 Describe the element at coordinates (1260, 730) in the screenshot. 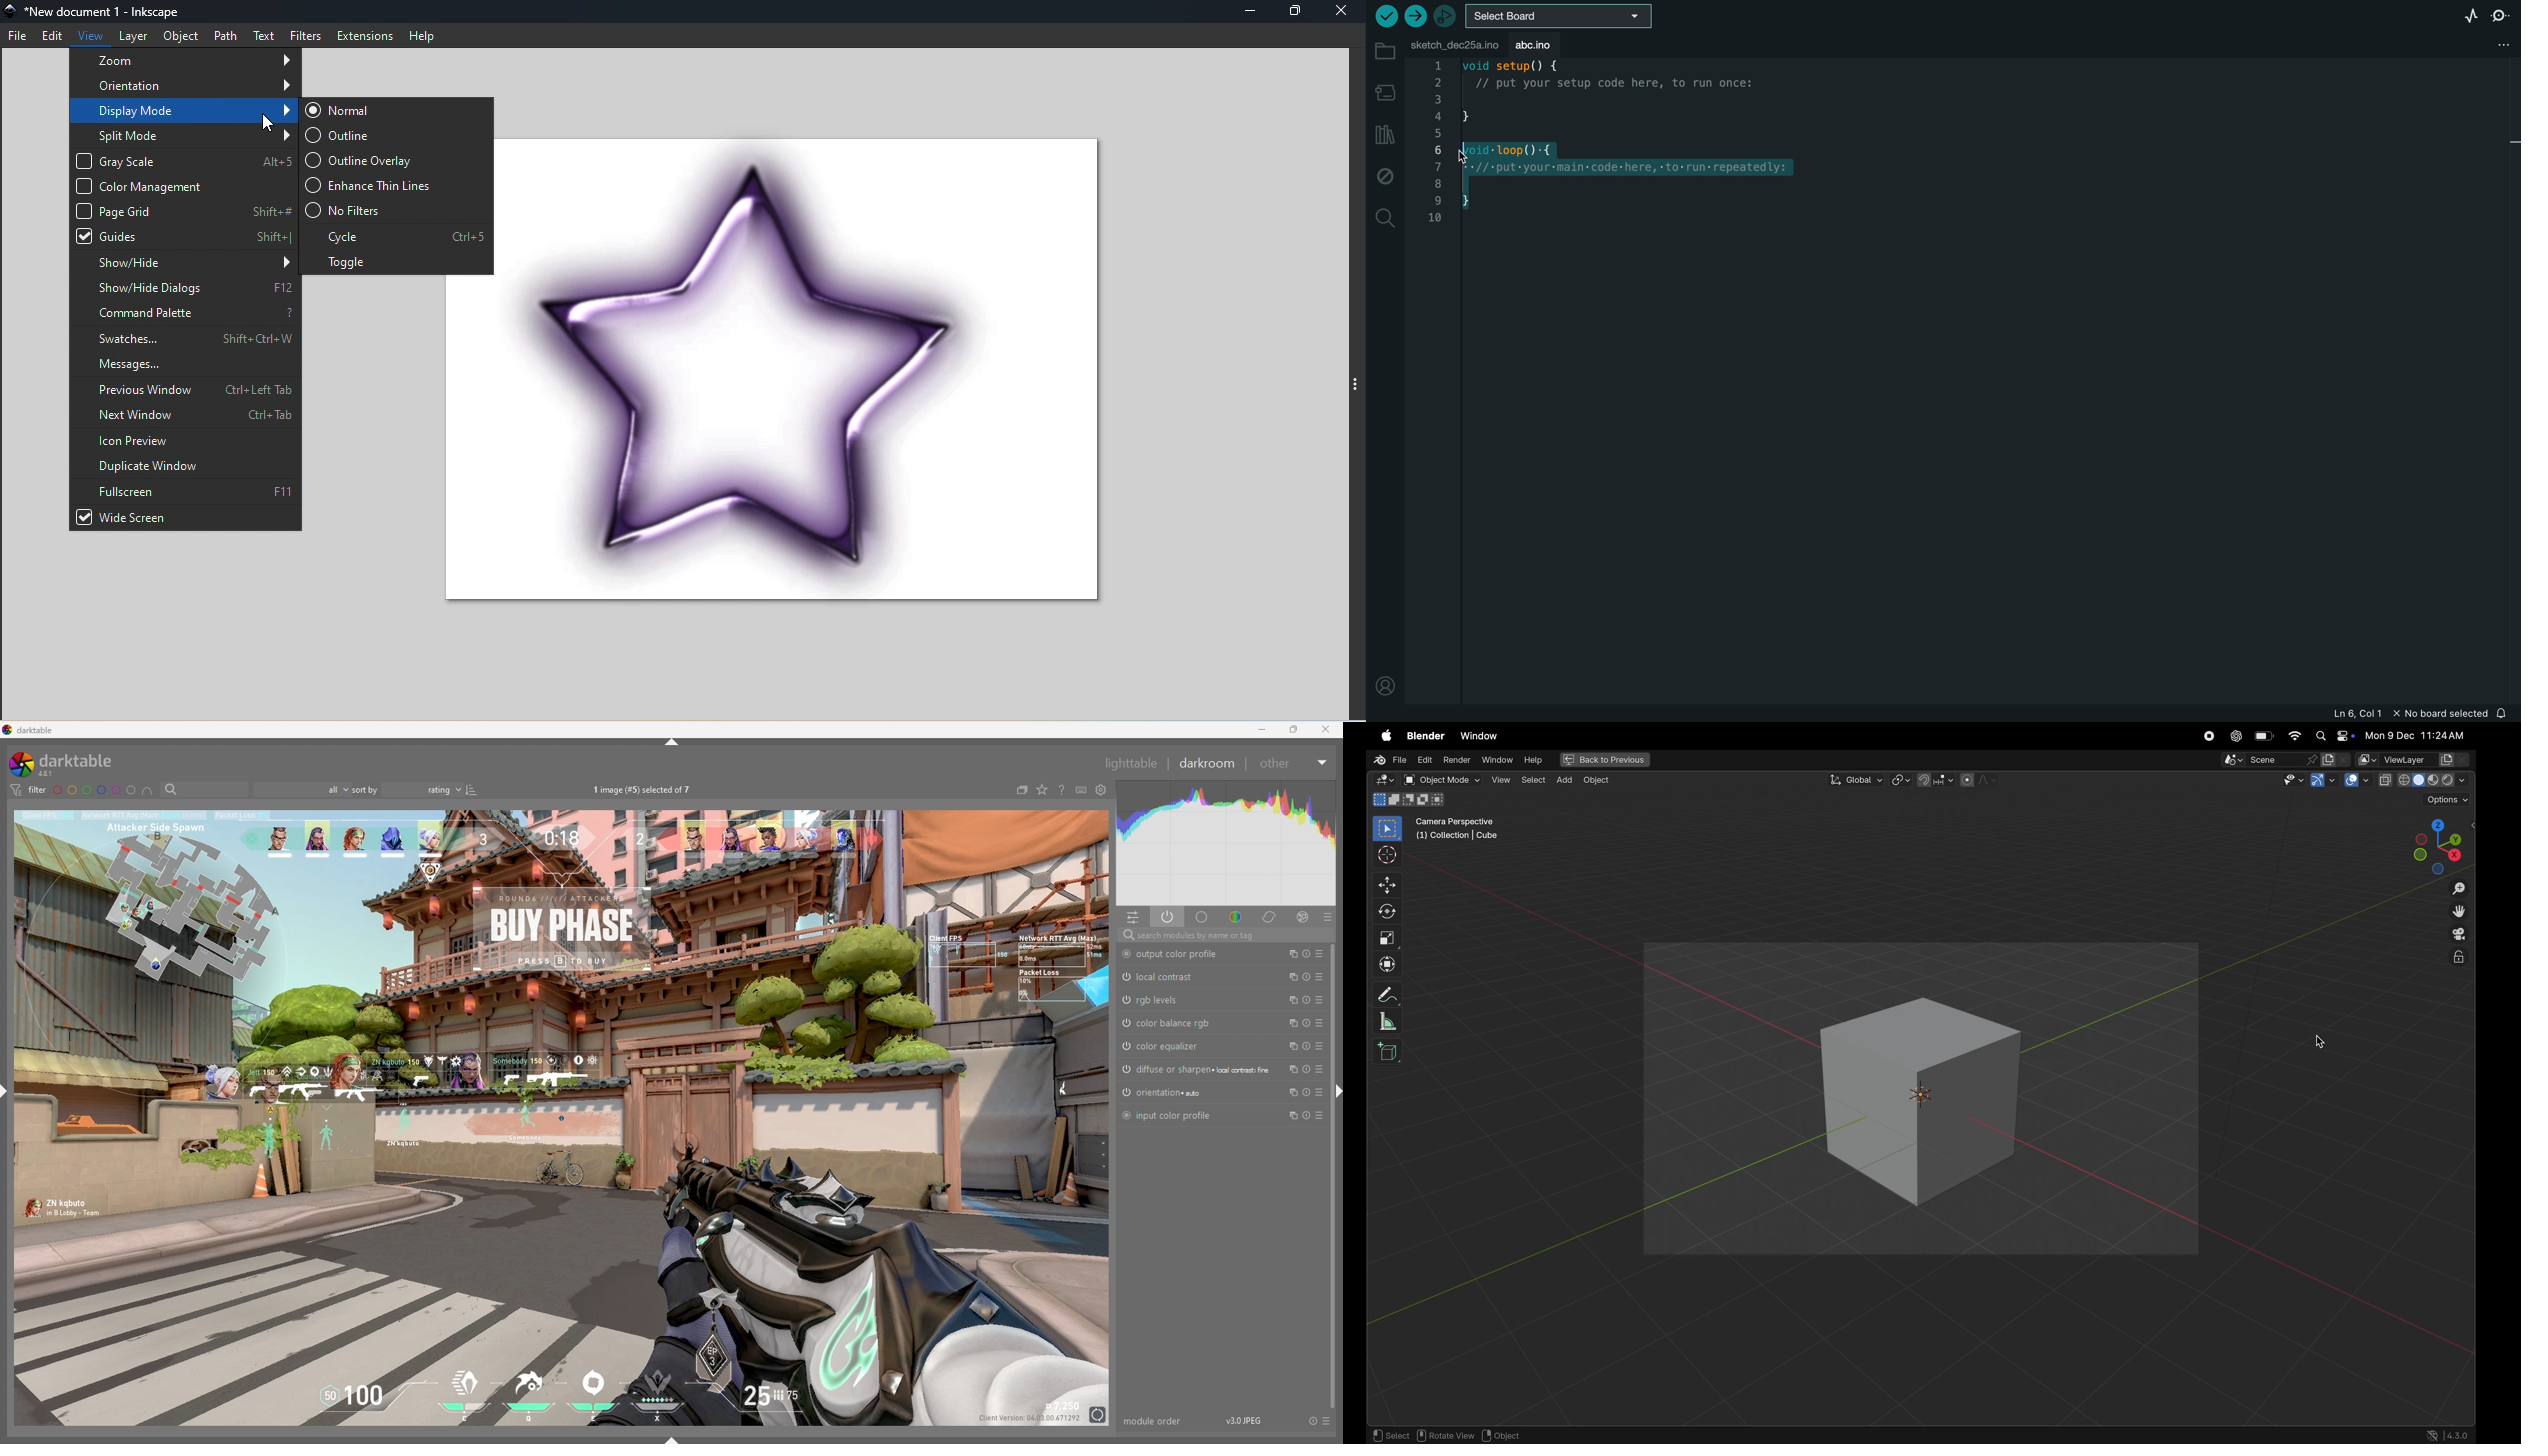

I see `minimize` at that location.